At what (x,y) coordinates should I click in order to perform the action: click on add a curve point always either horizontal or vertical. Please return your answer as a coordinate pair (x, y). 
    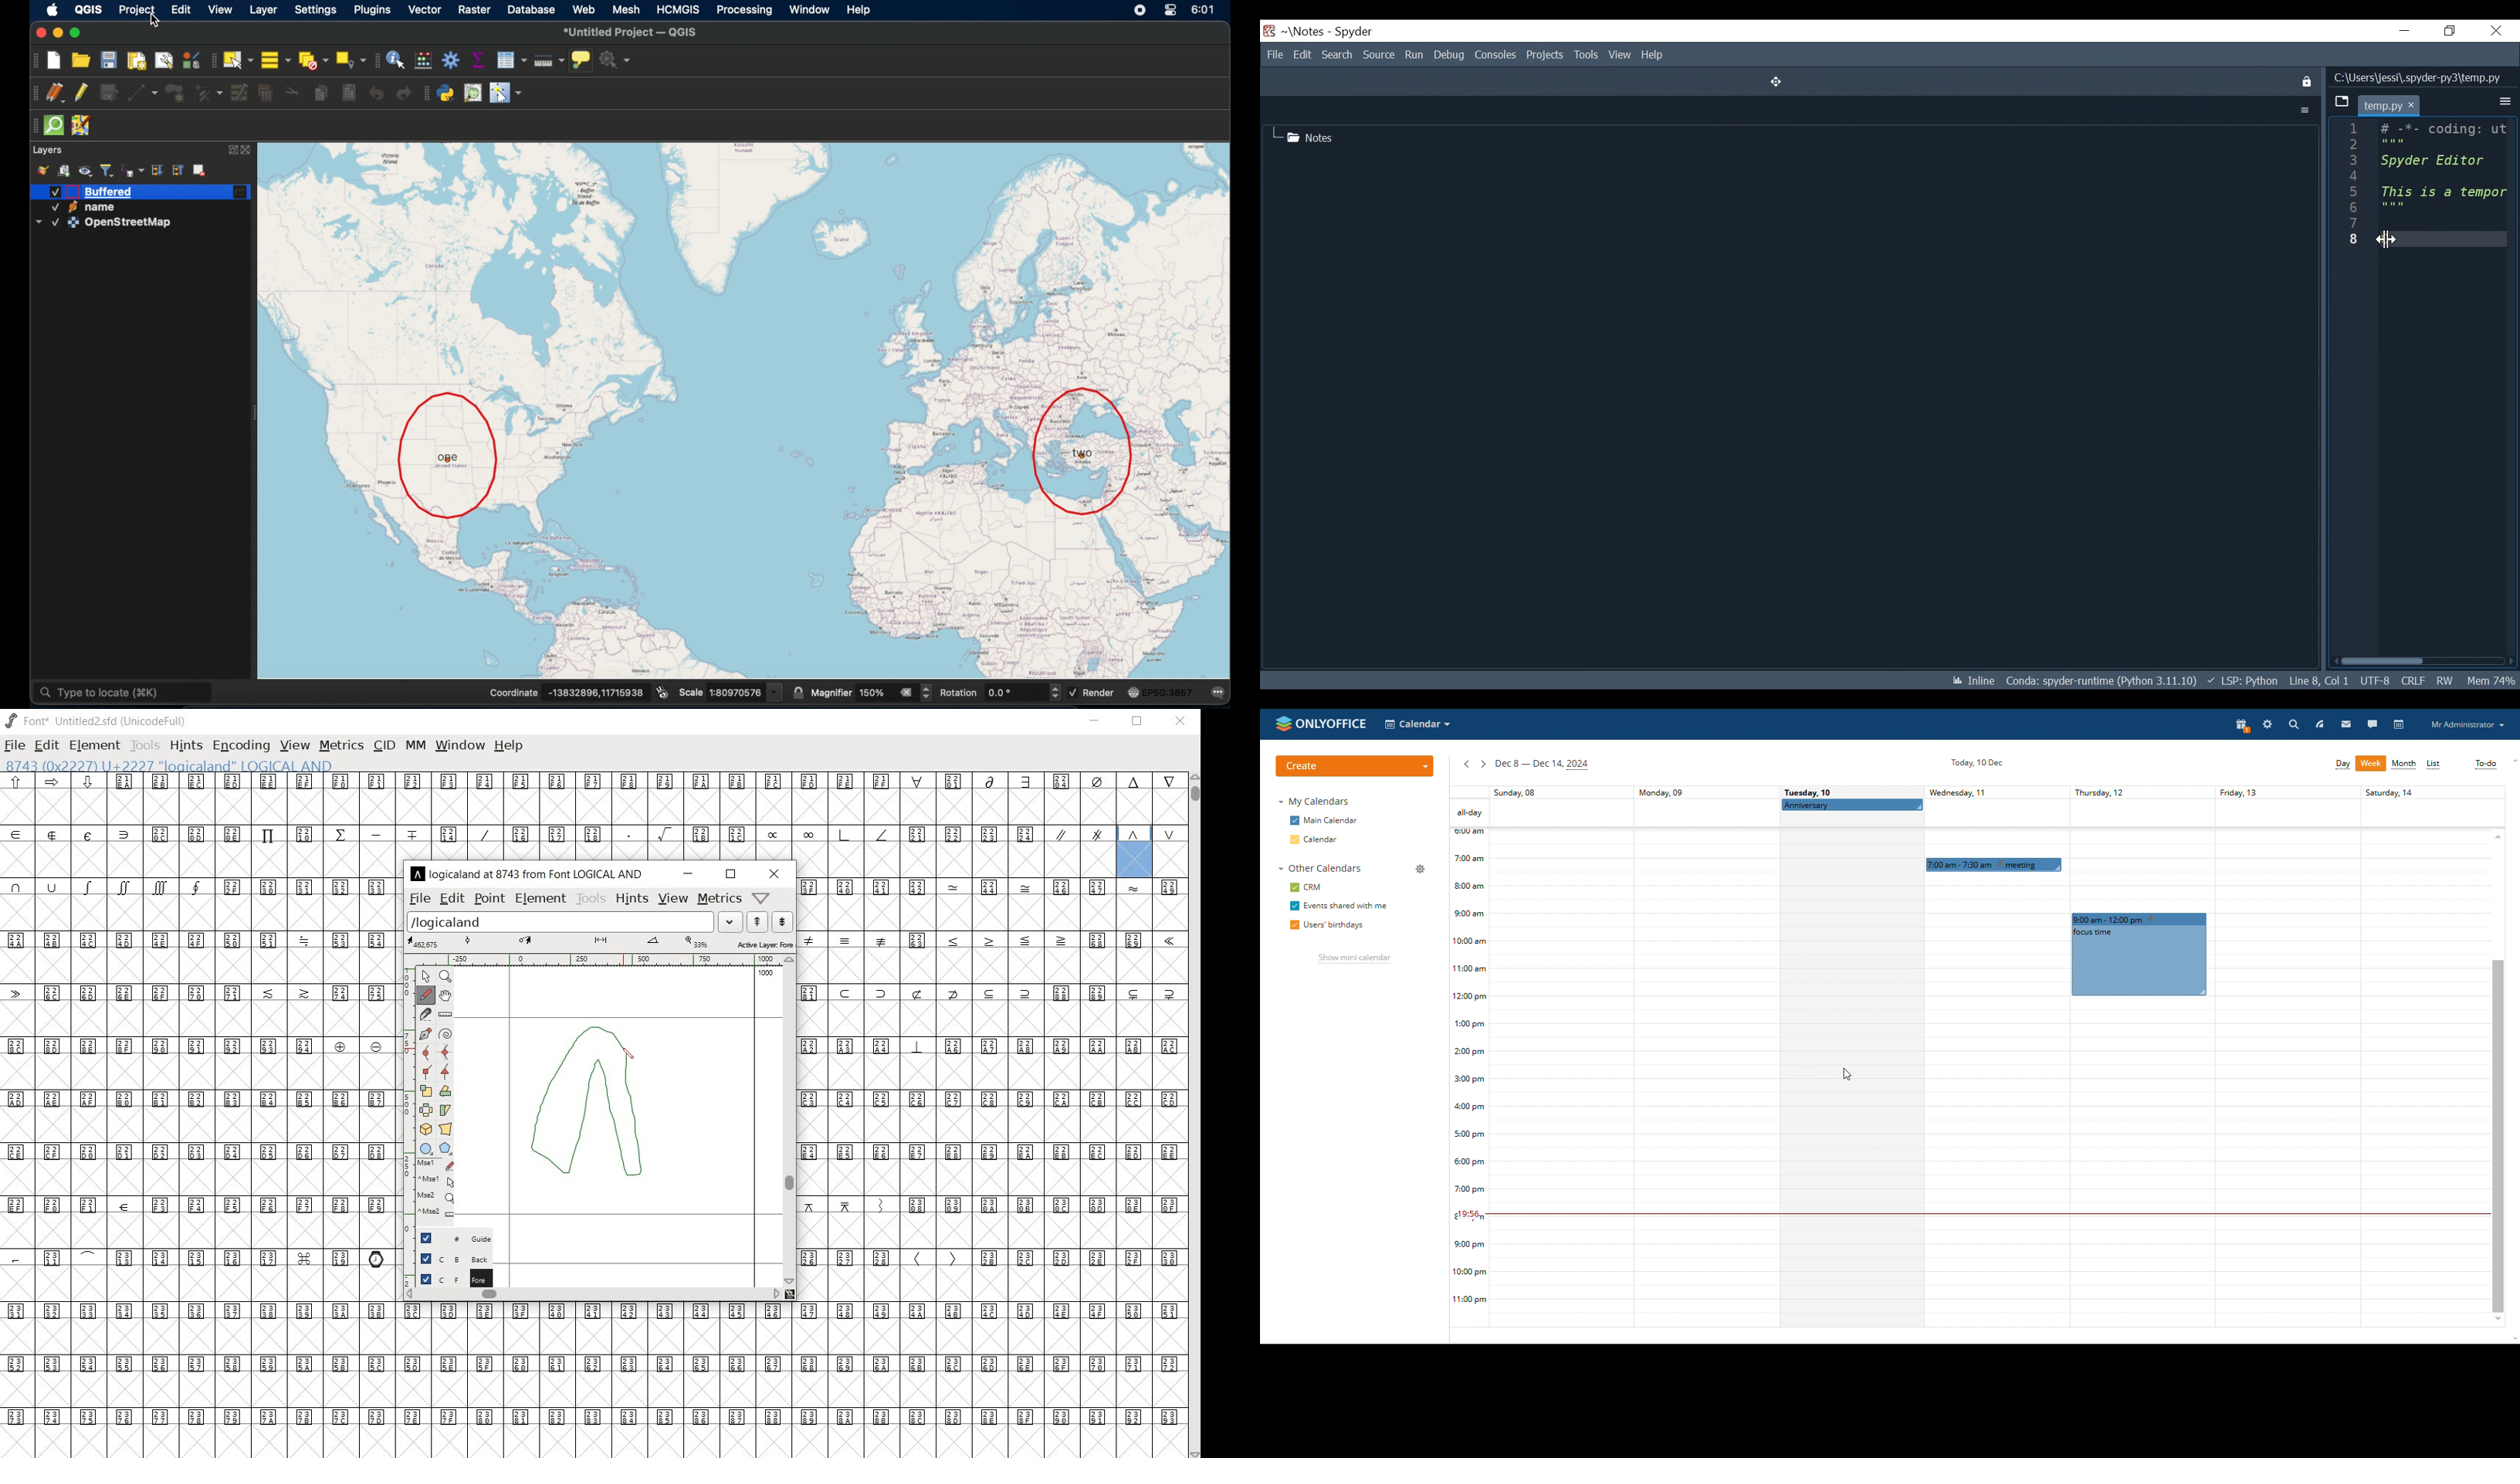
    Looking at the image, I should click on (446, 1051).